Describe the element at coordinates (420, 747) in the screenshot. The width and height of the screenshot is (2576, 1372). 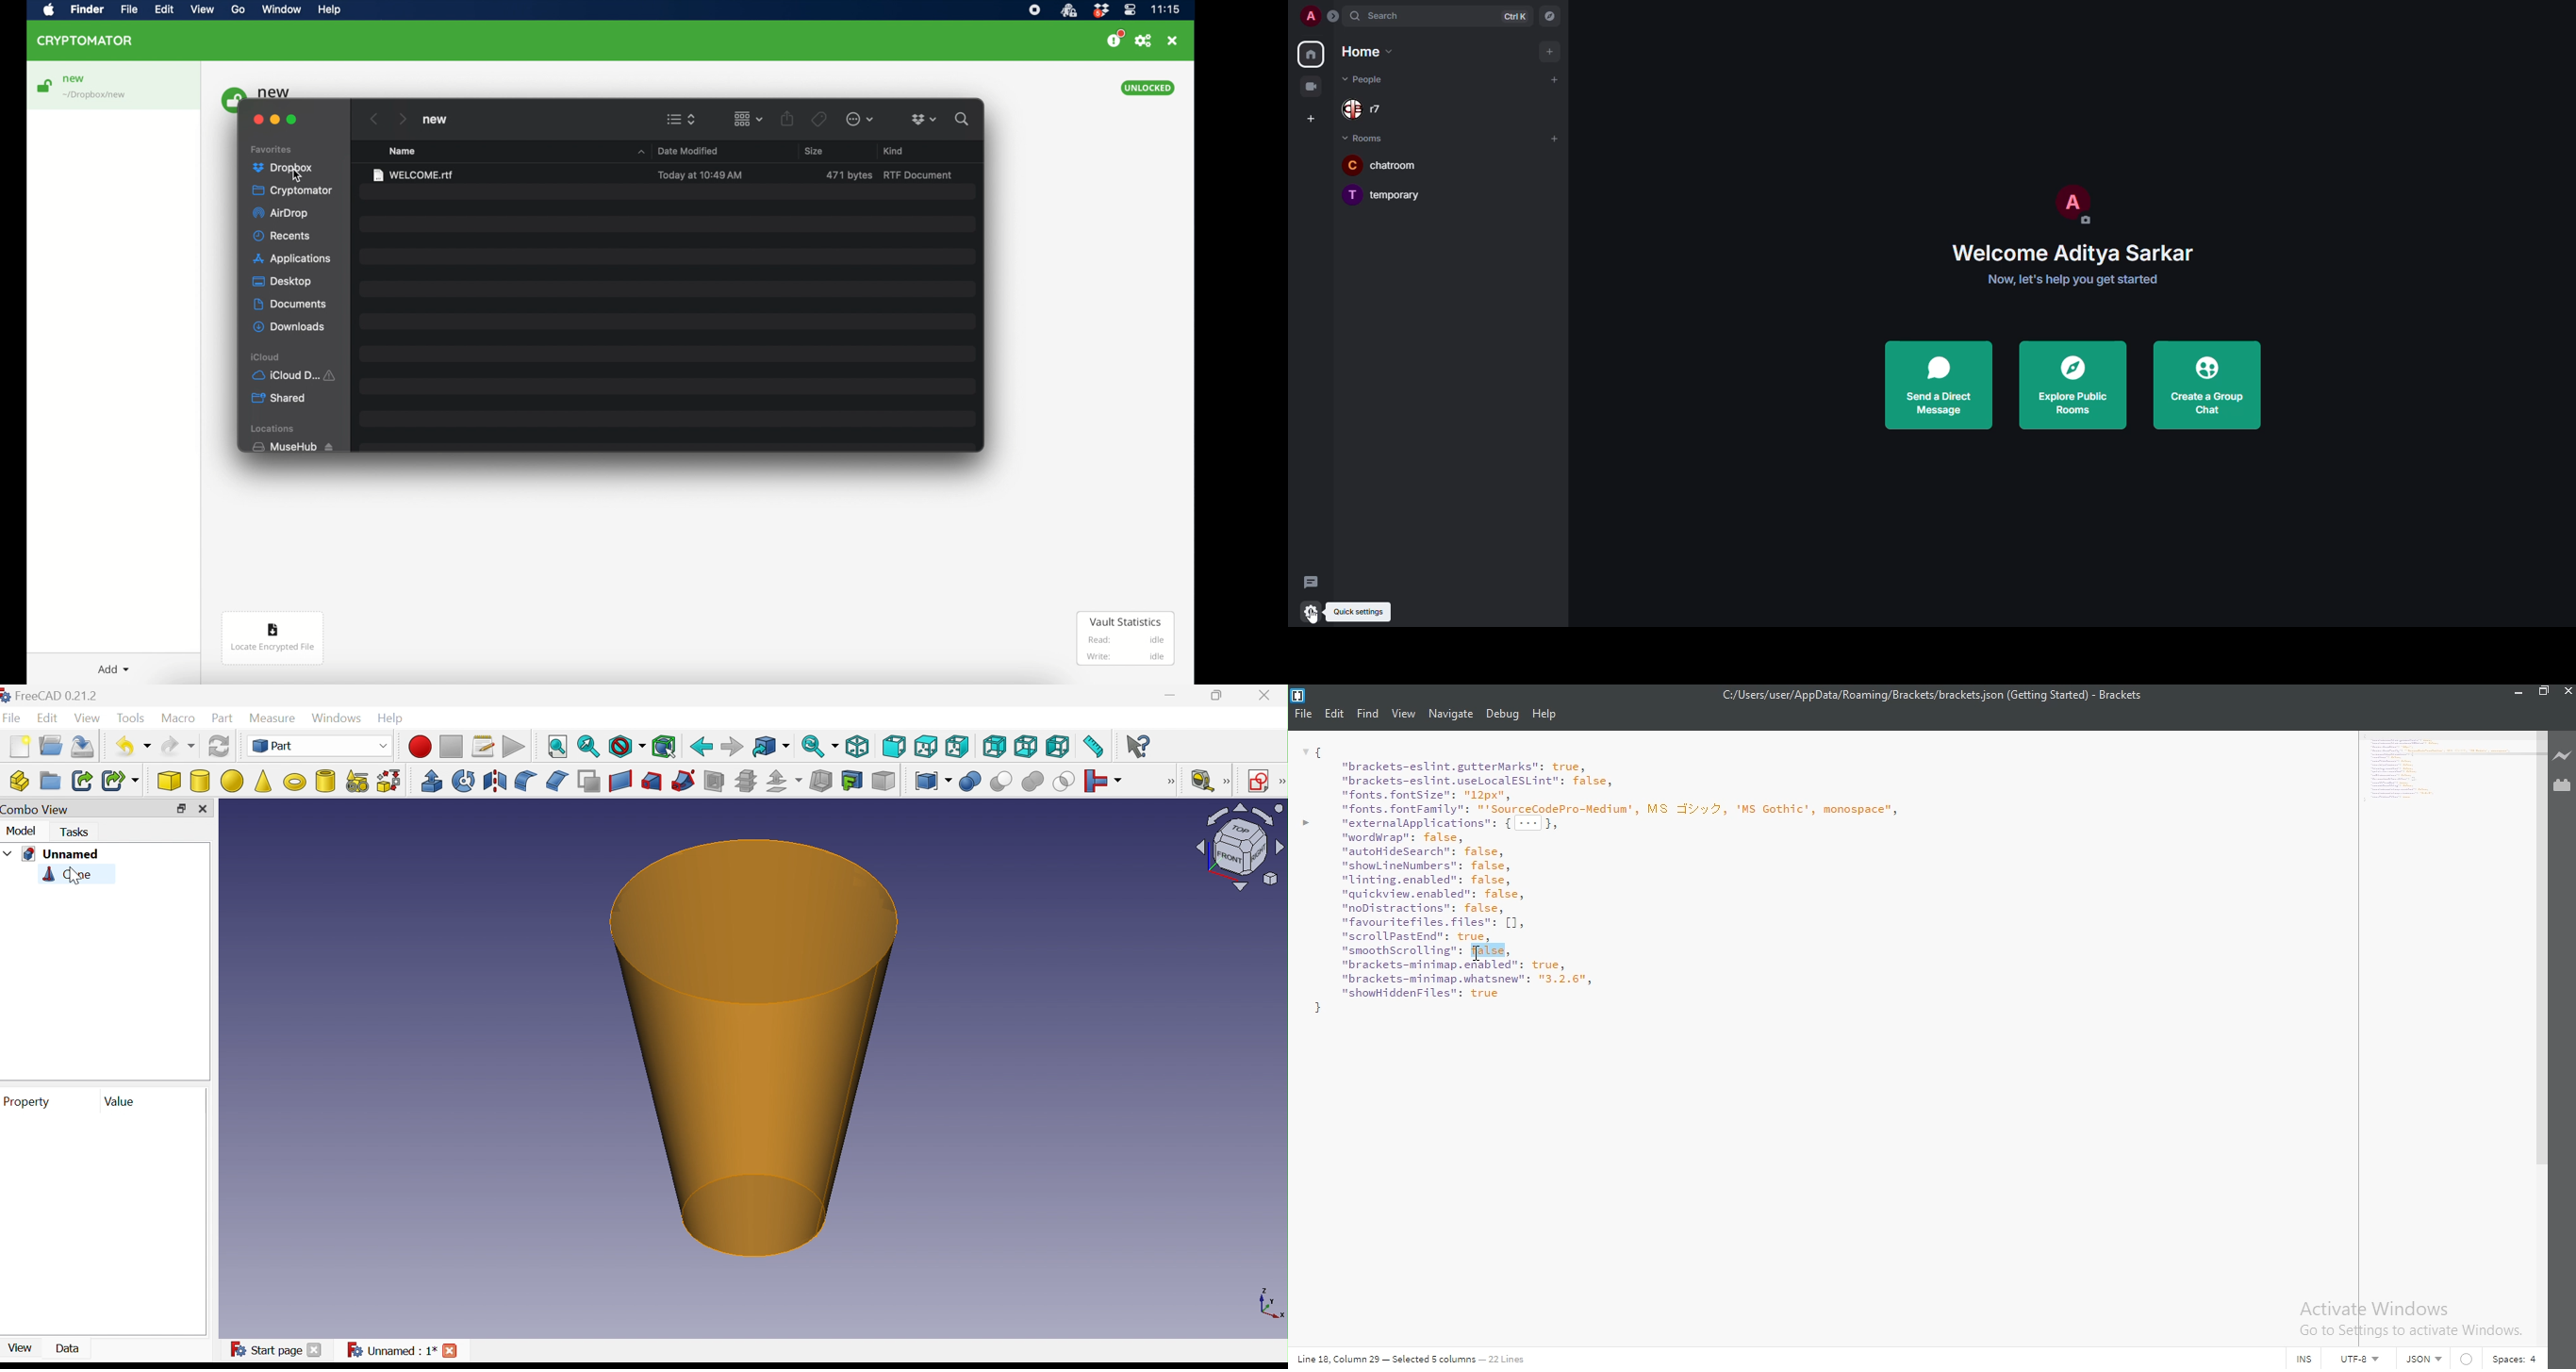
I see `Macro recording` at that location.